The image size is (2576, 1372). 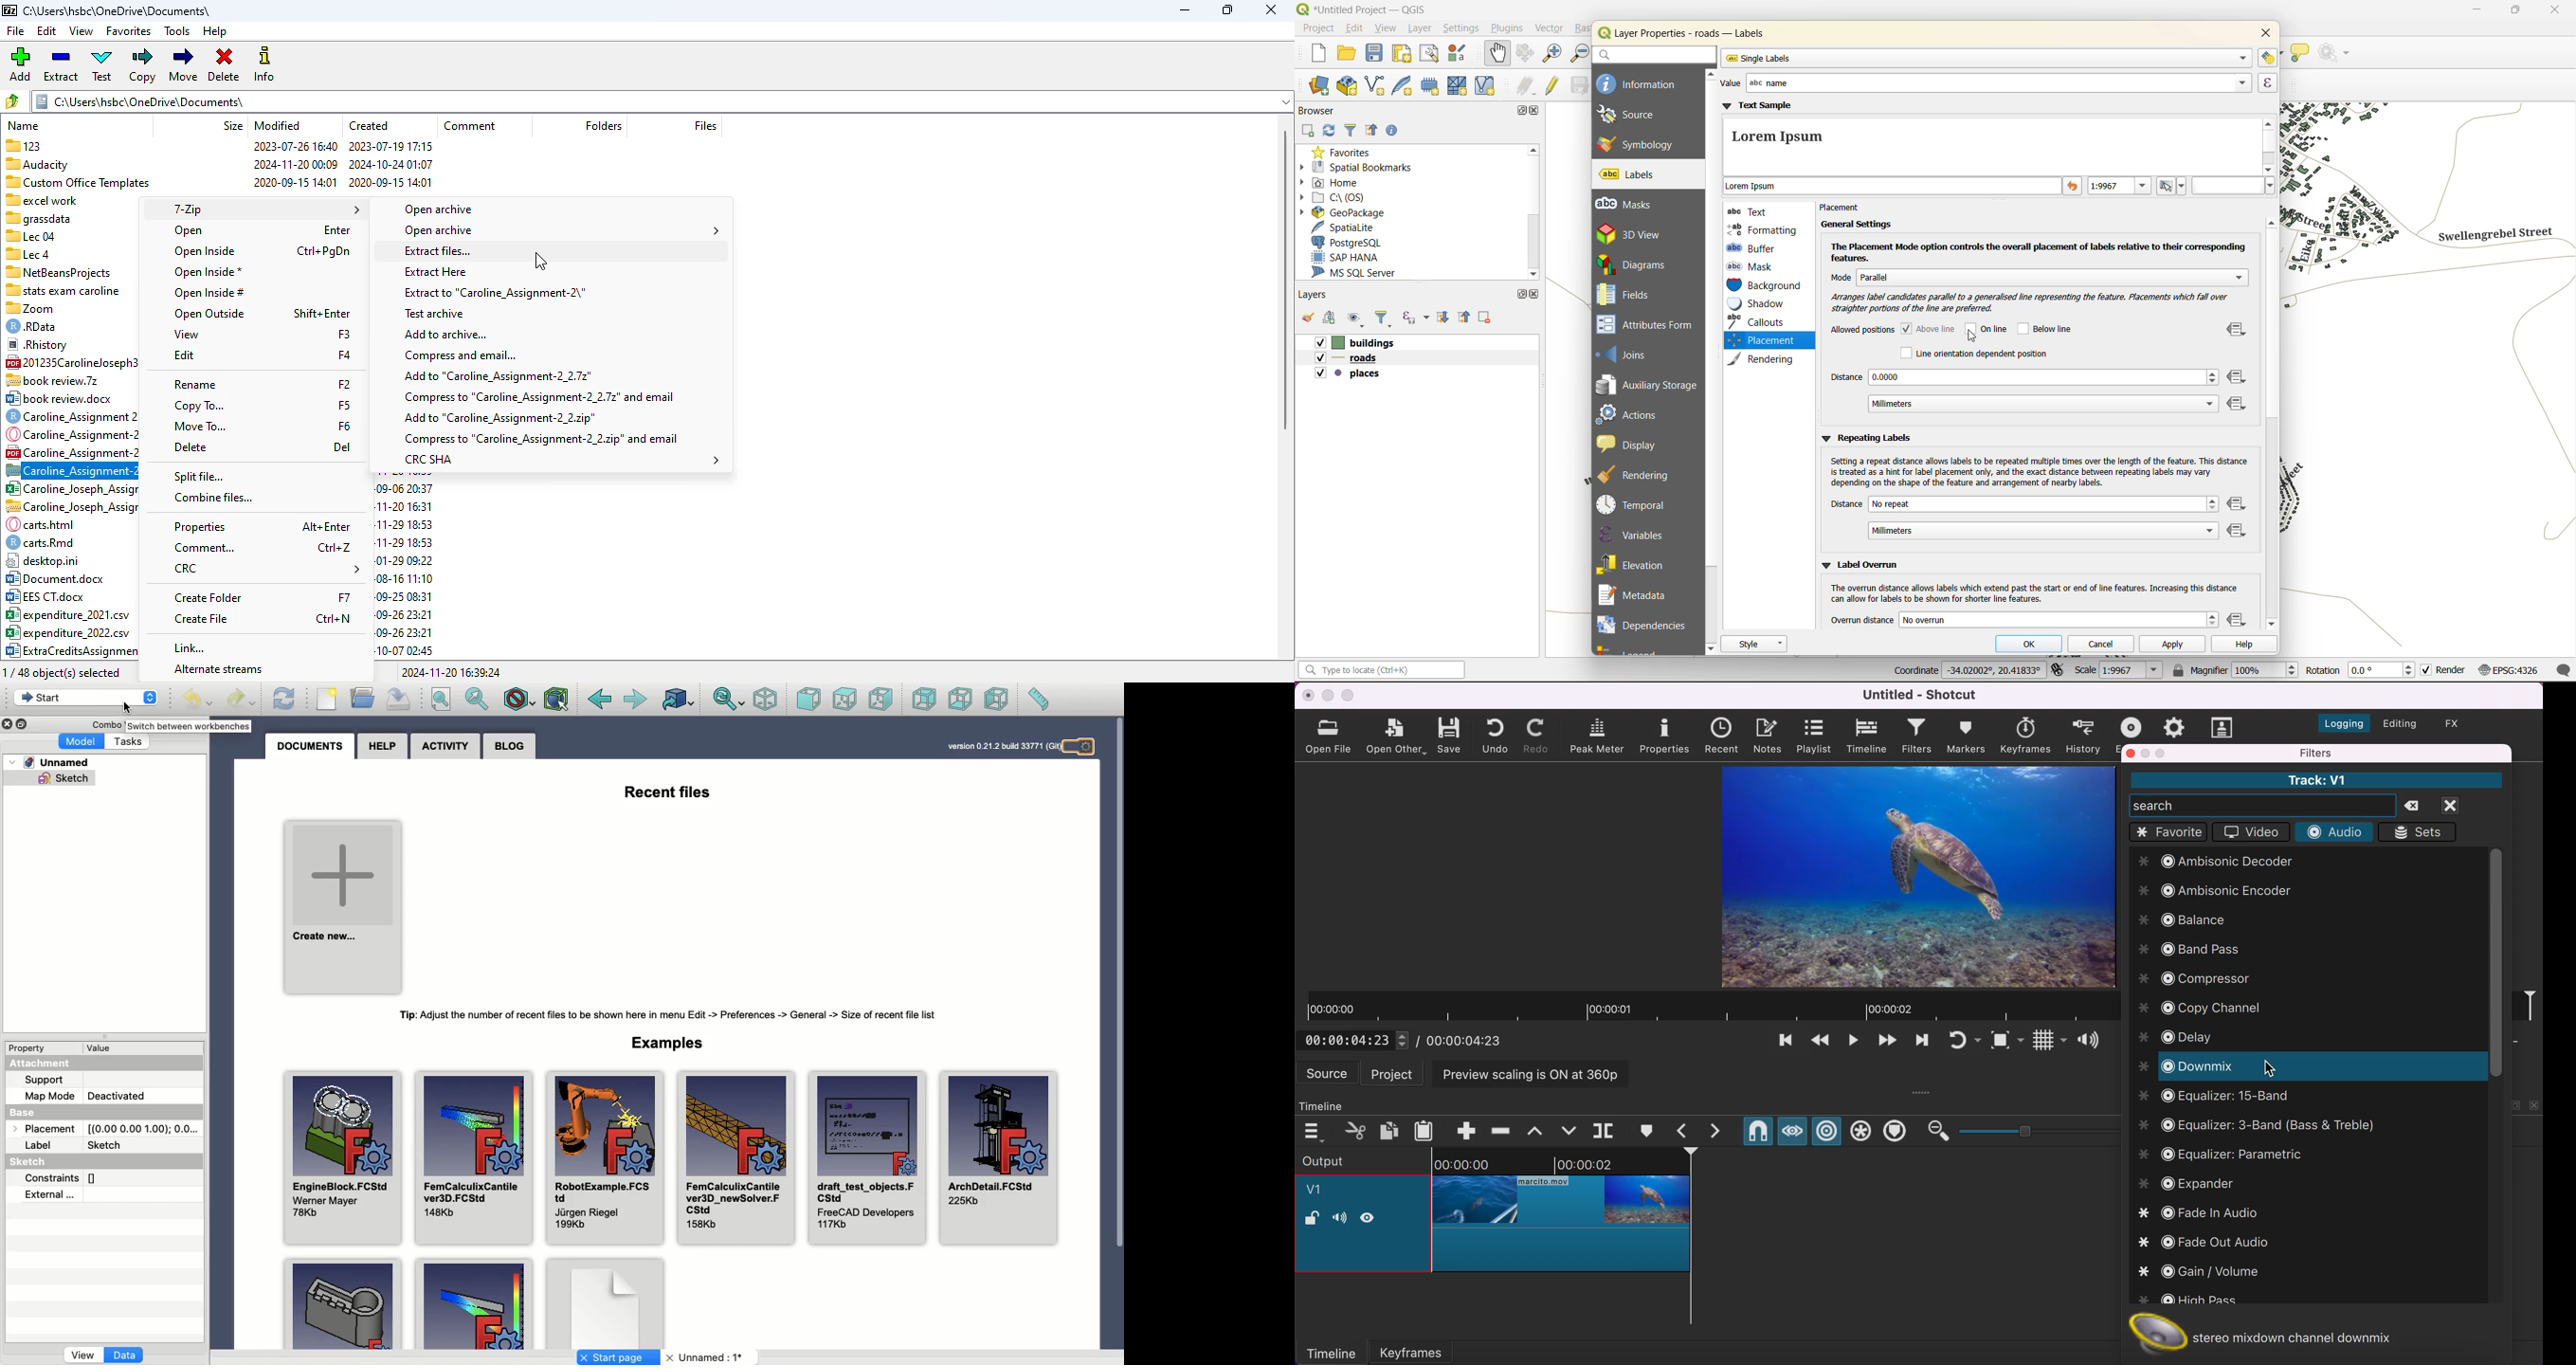 What do you see at coordinates (557, 700) in the screenshot?
I see `Bounding box` at bounding box center [557, 700].